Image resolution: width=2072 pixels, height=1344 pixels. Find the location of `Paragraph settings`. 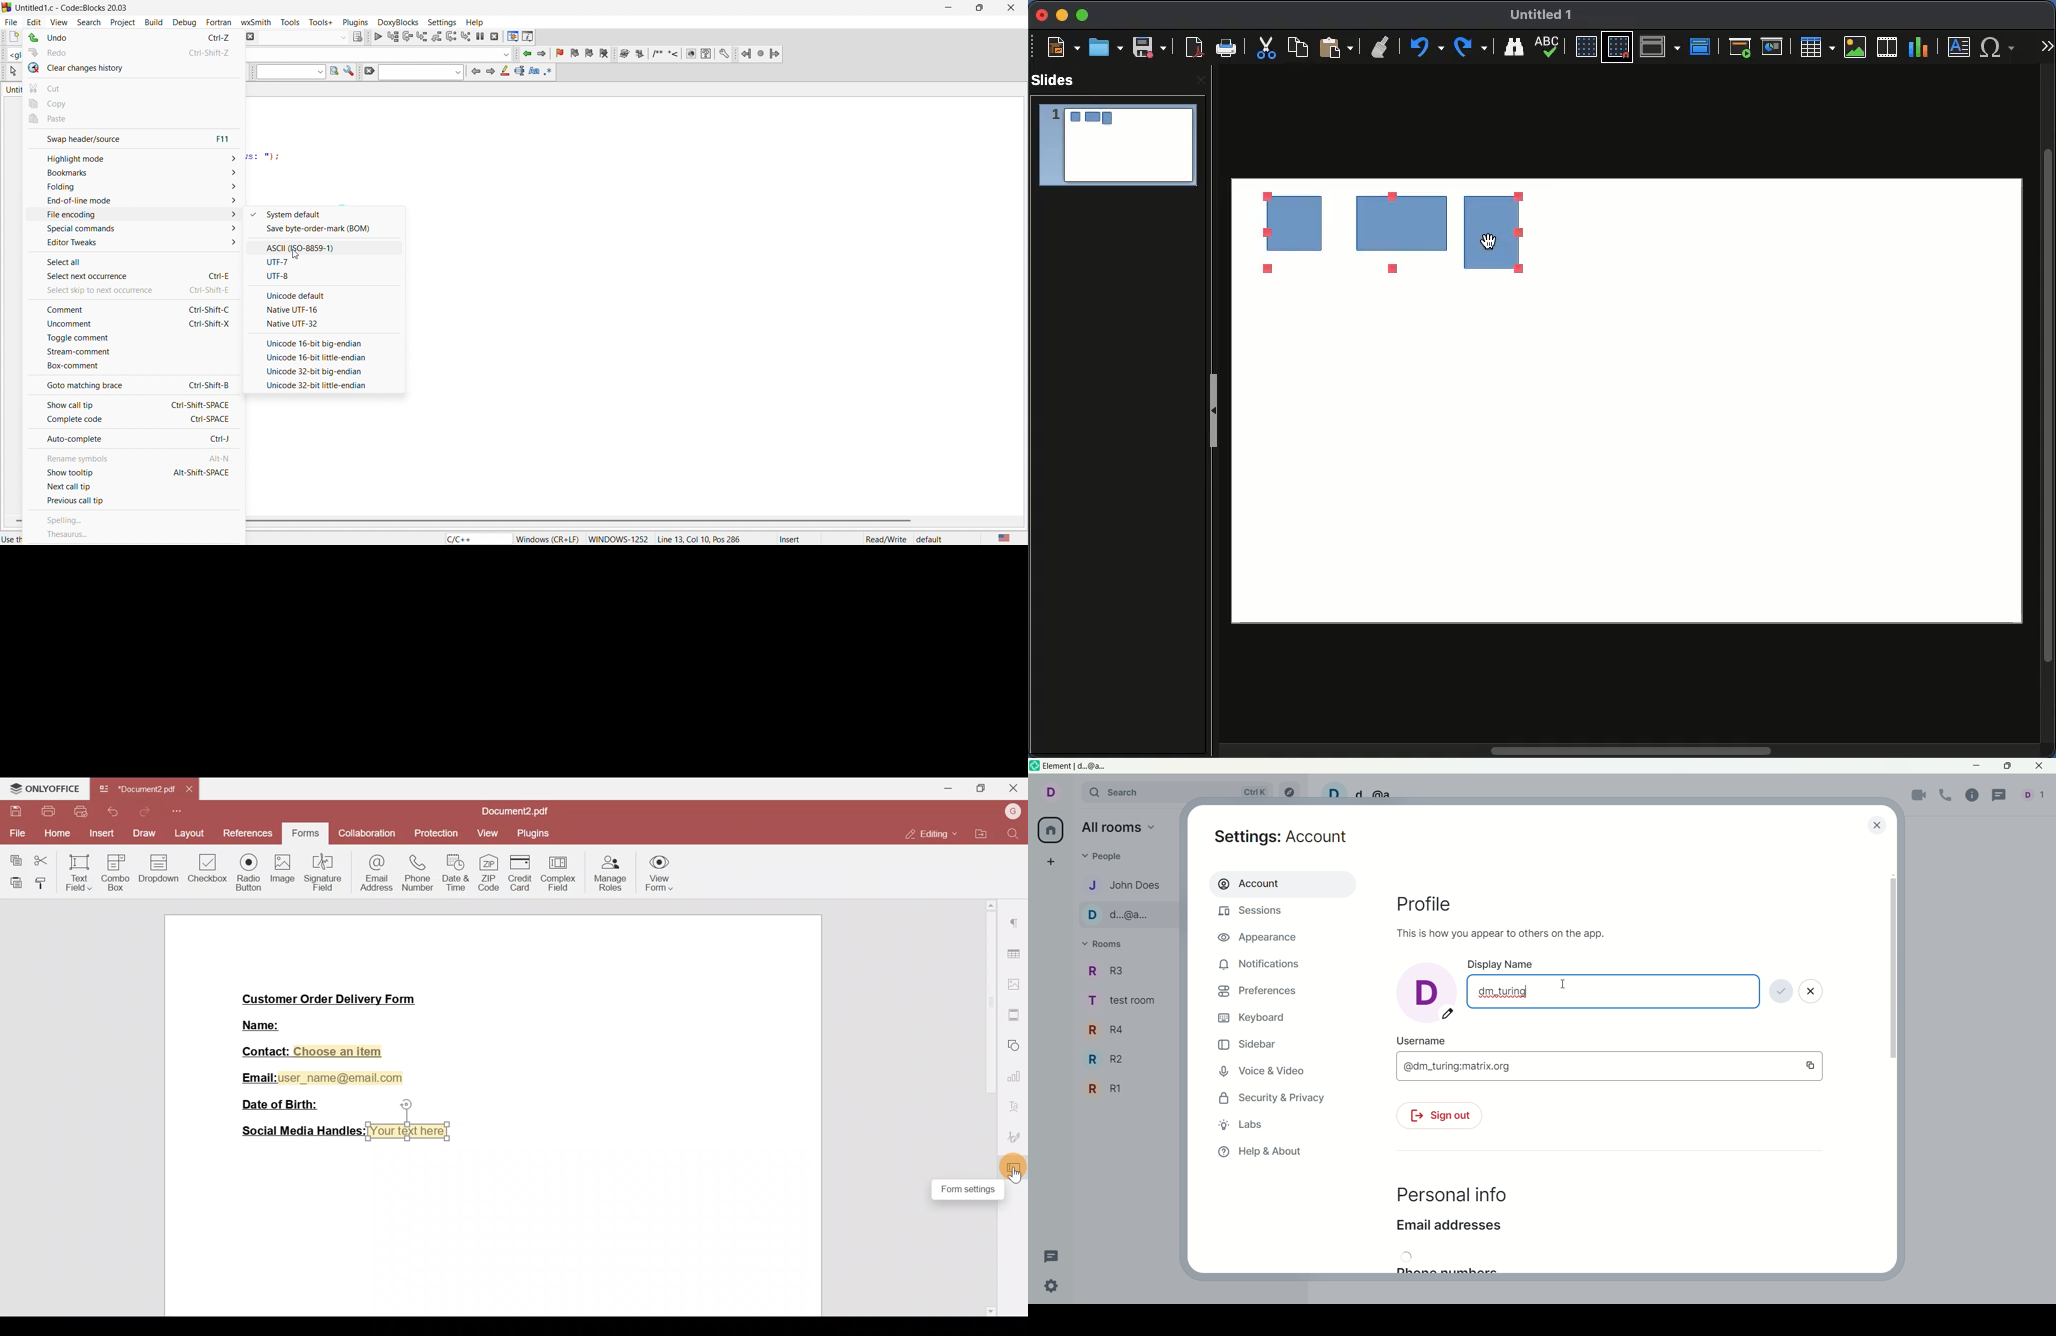

Paragraph settings is located at coordinates (1016, 925).